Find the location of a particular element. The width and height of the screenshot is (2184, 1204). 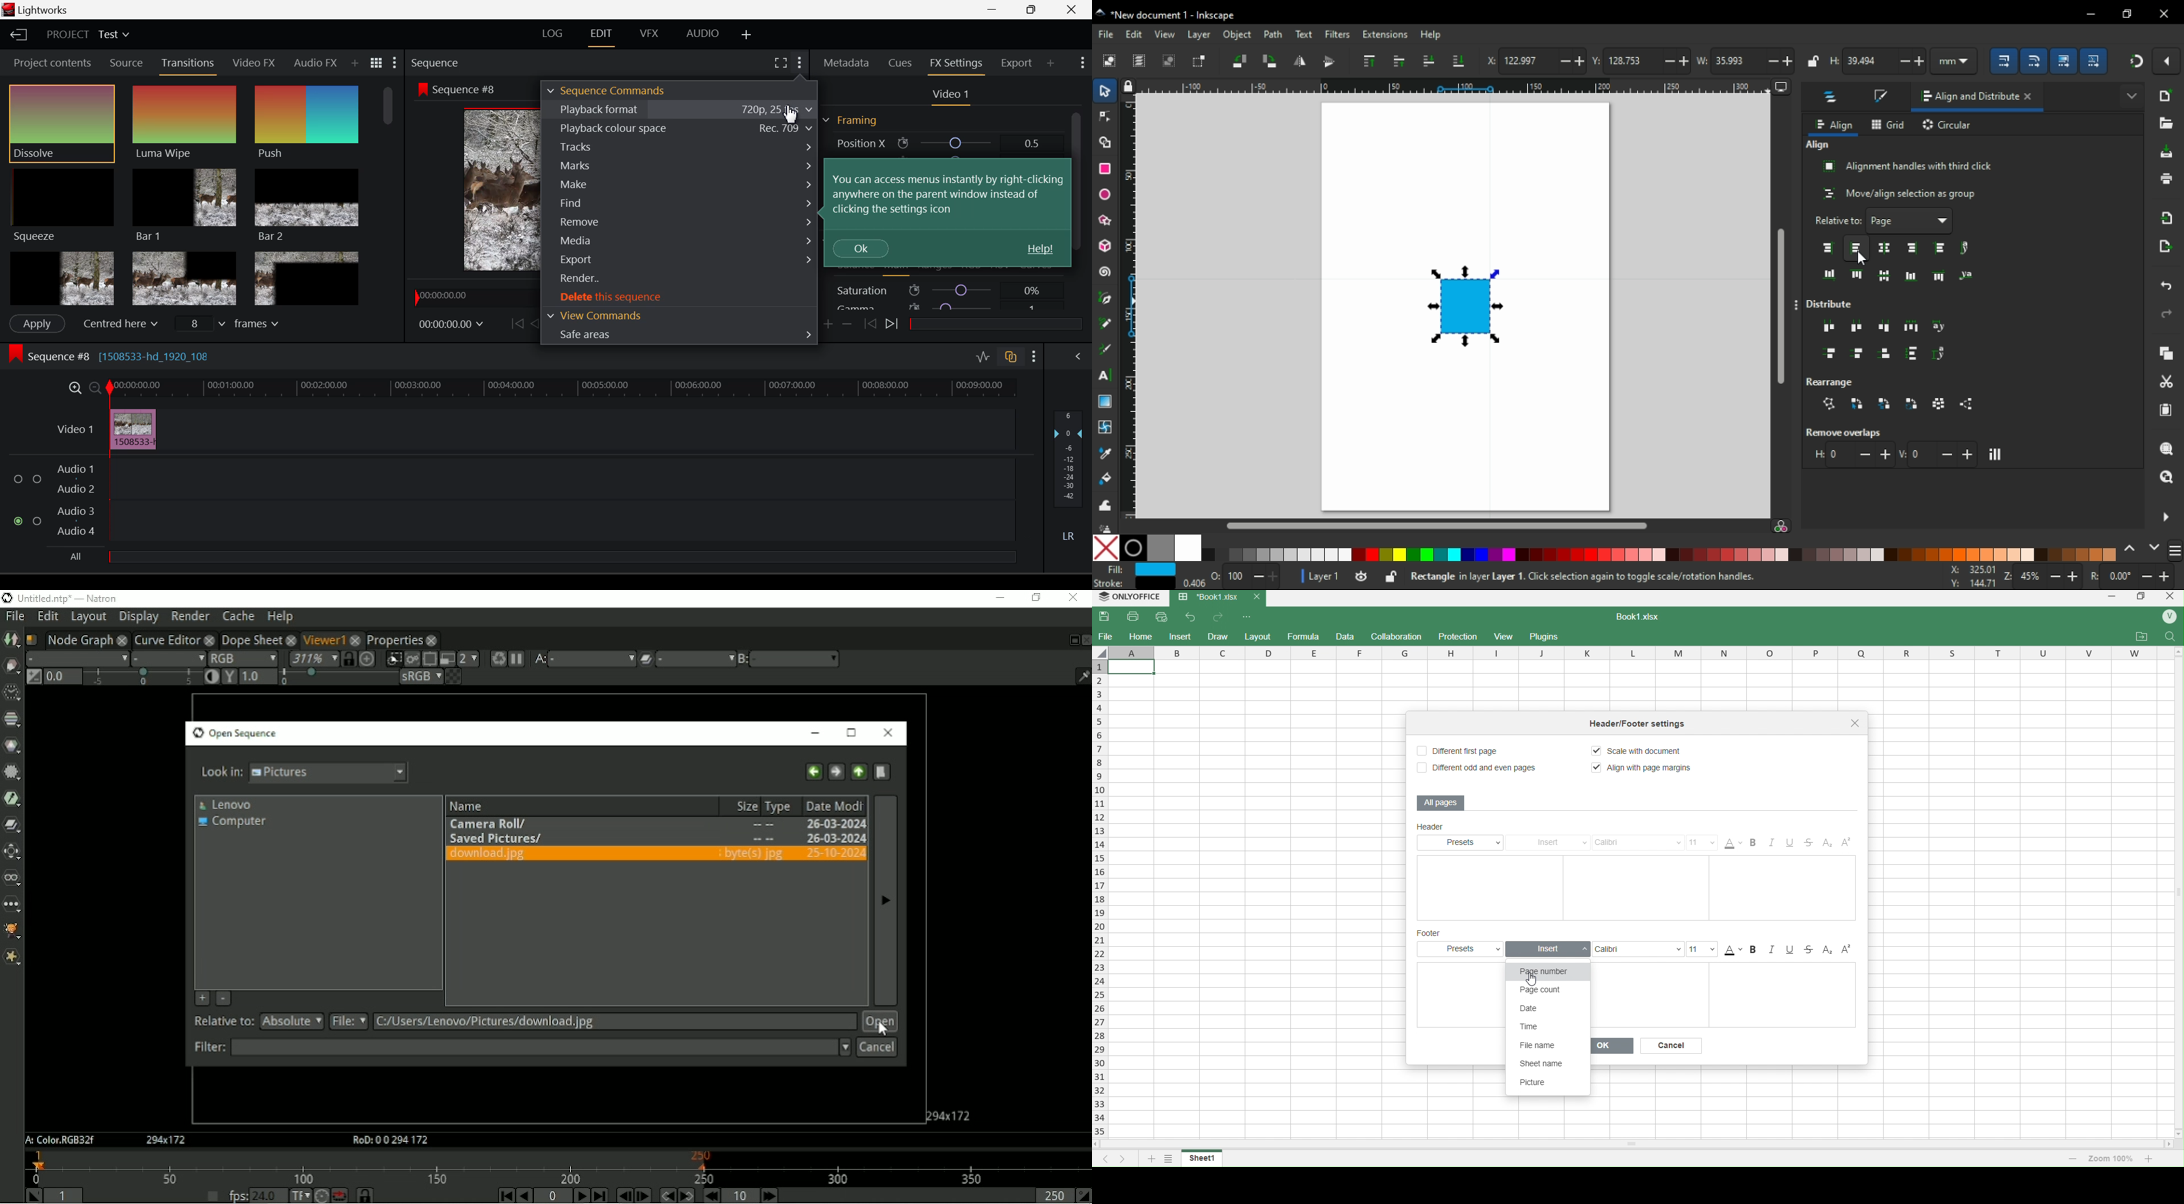

Time is located at coordinates (1549, 1027).